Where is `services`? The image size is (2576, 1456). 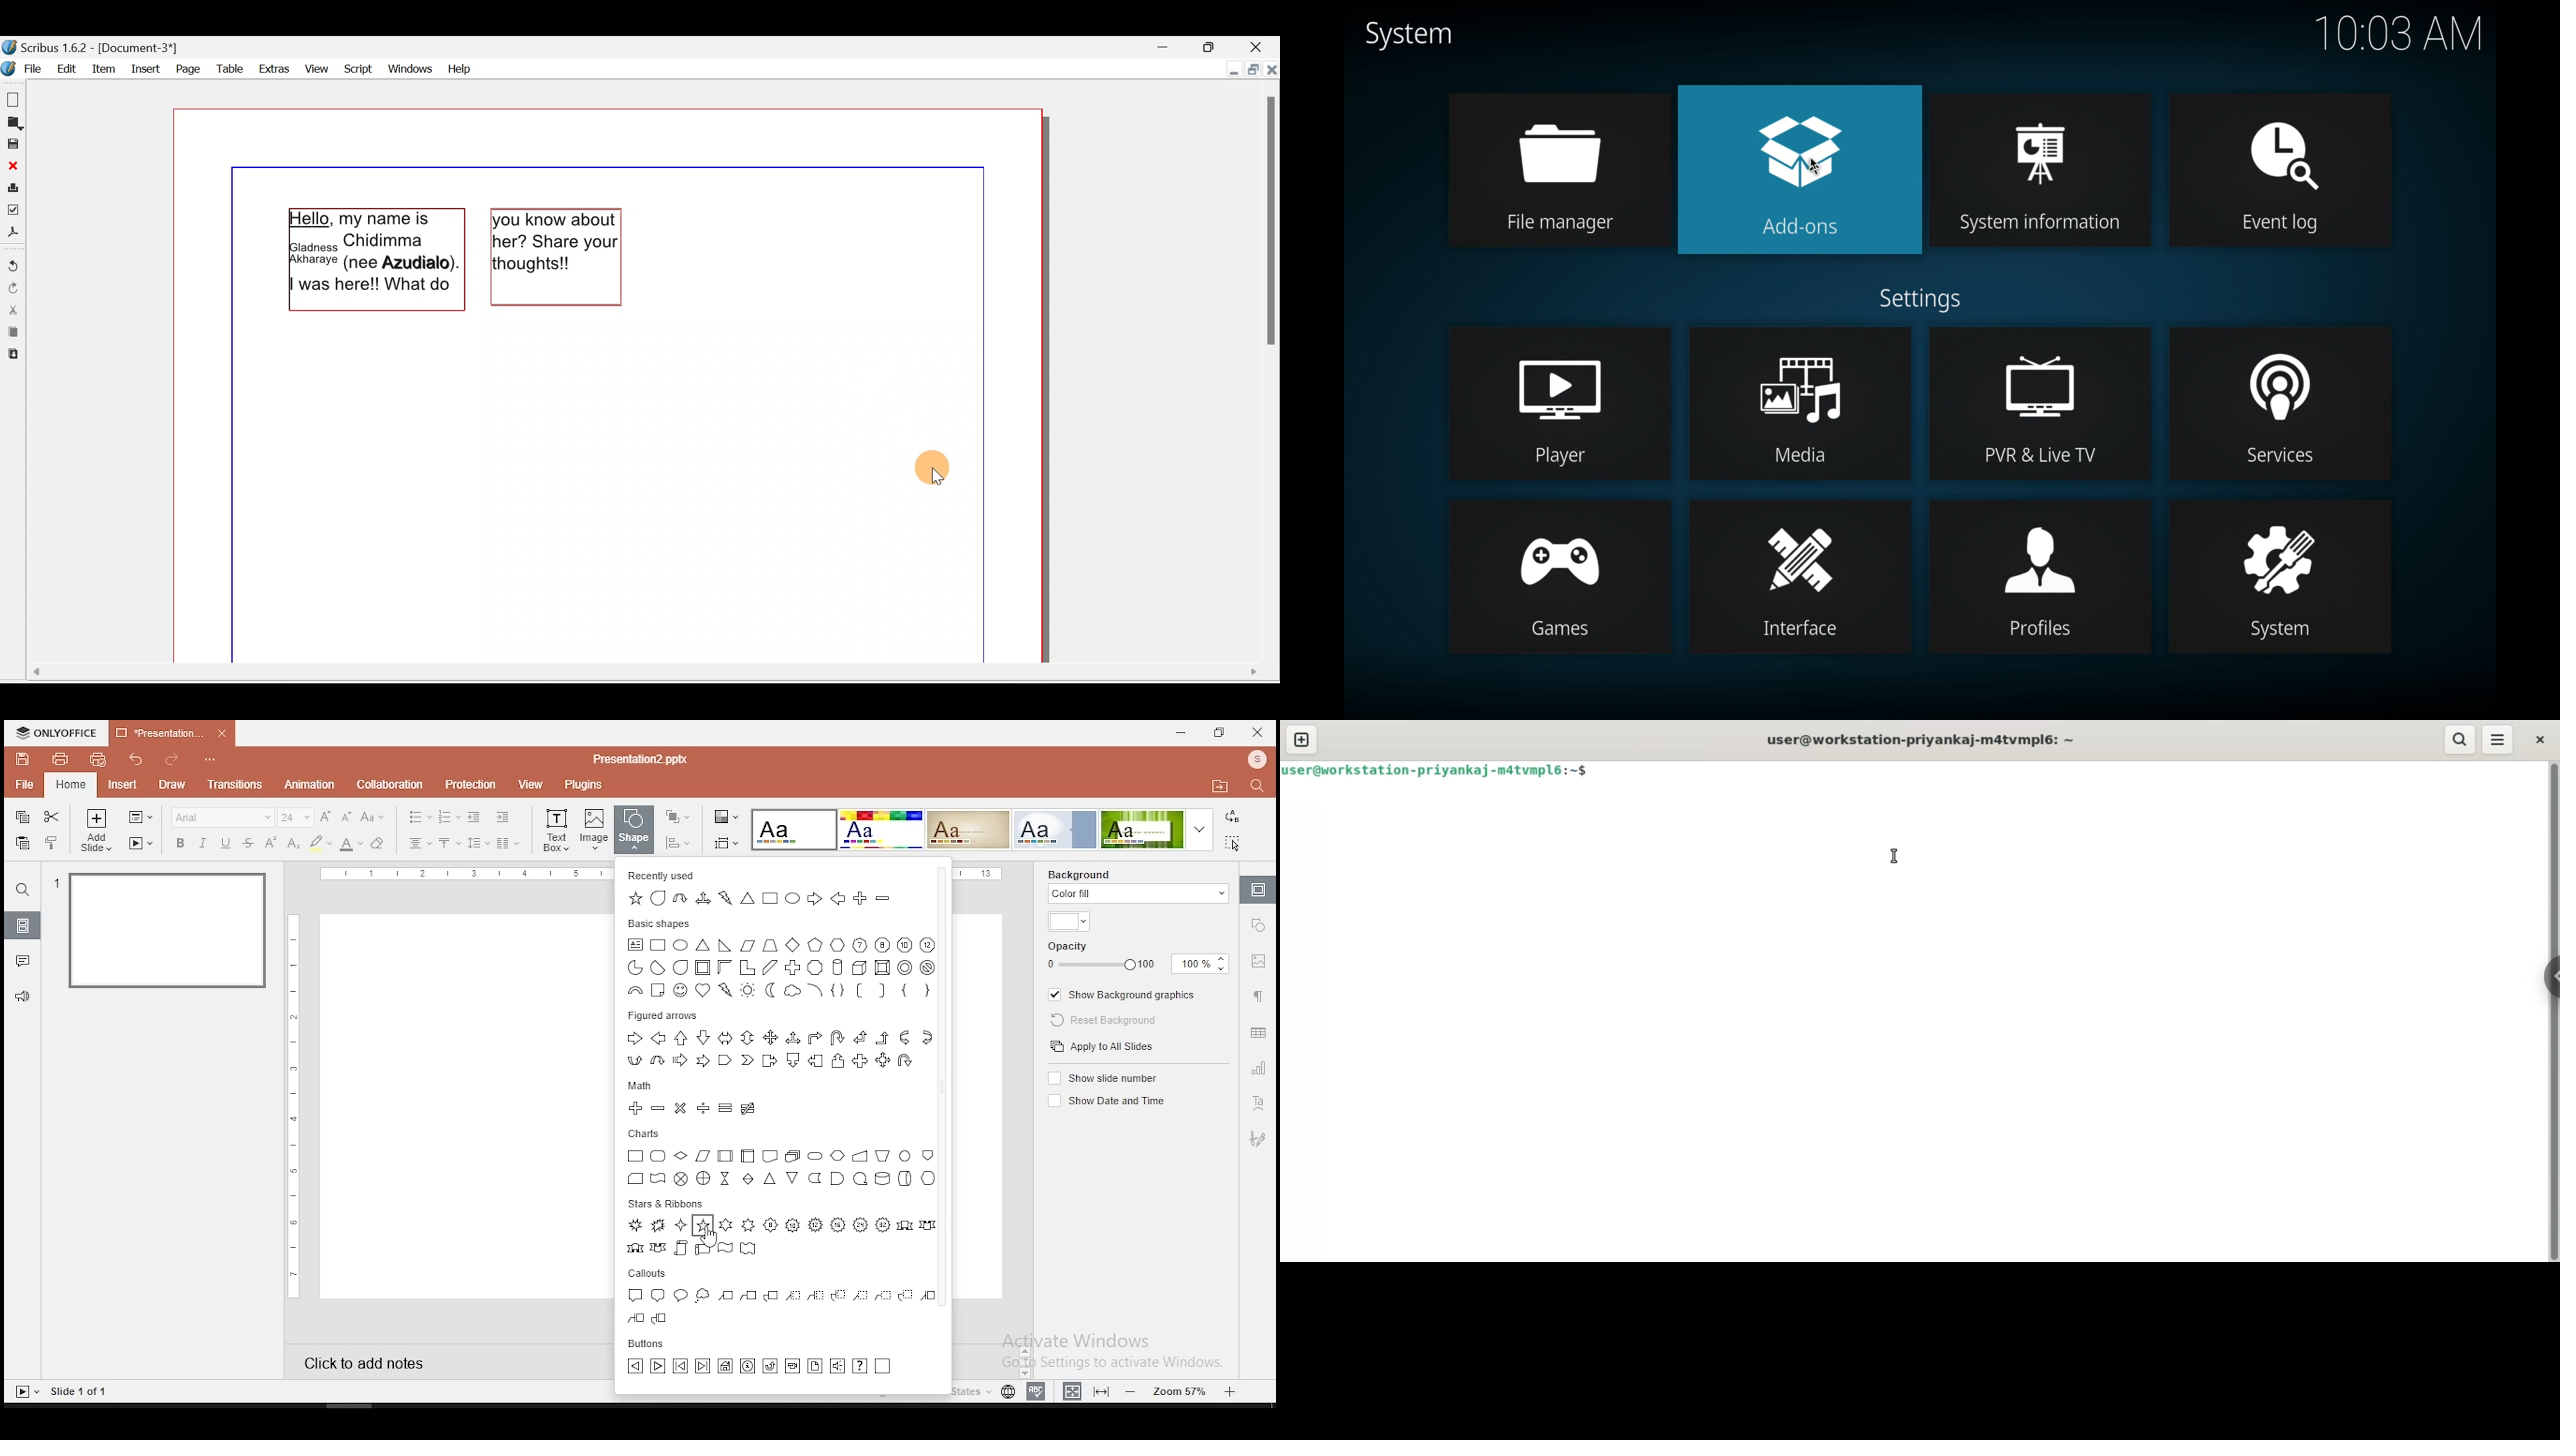
services is located at coordinates (2280, 402).